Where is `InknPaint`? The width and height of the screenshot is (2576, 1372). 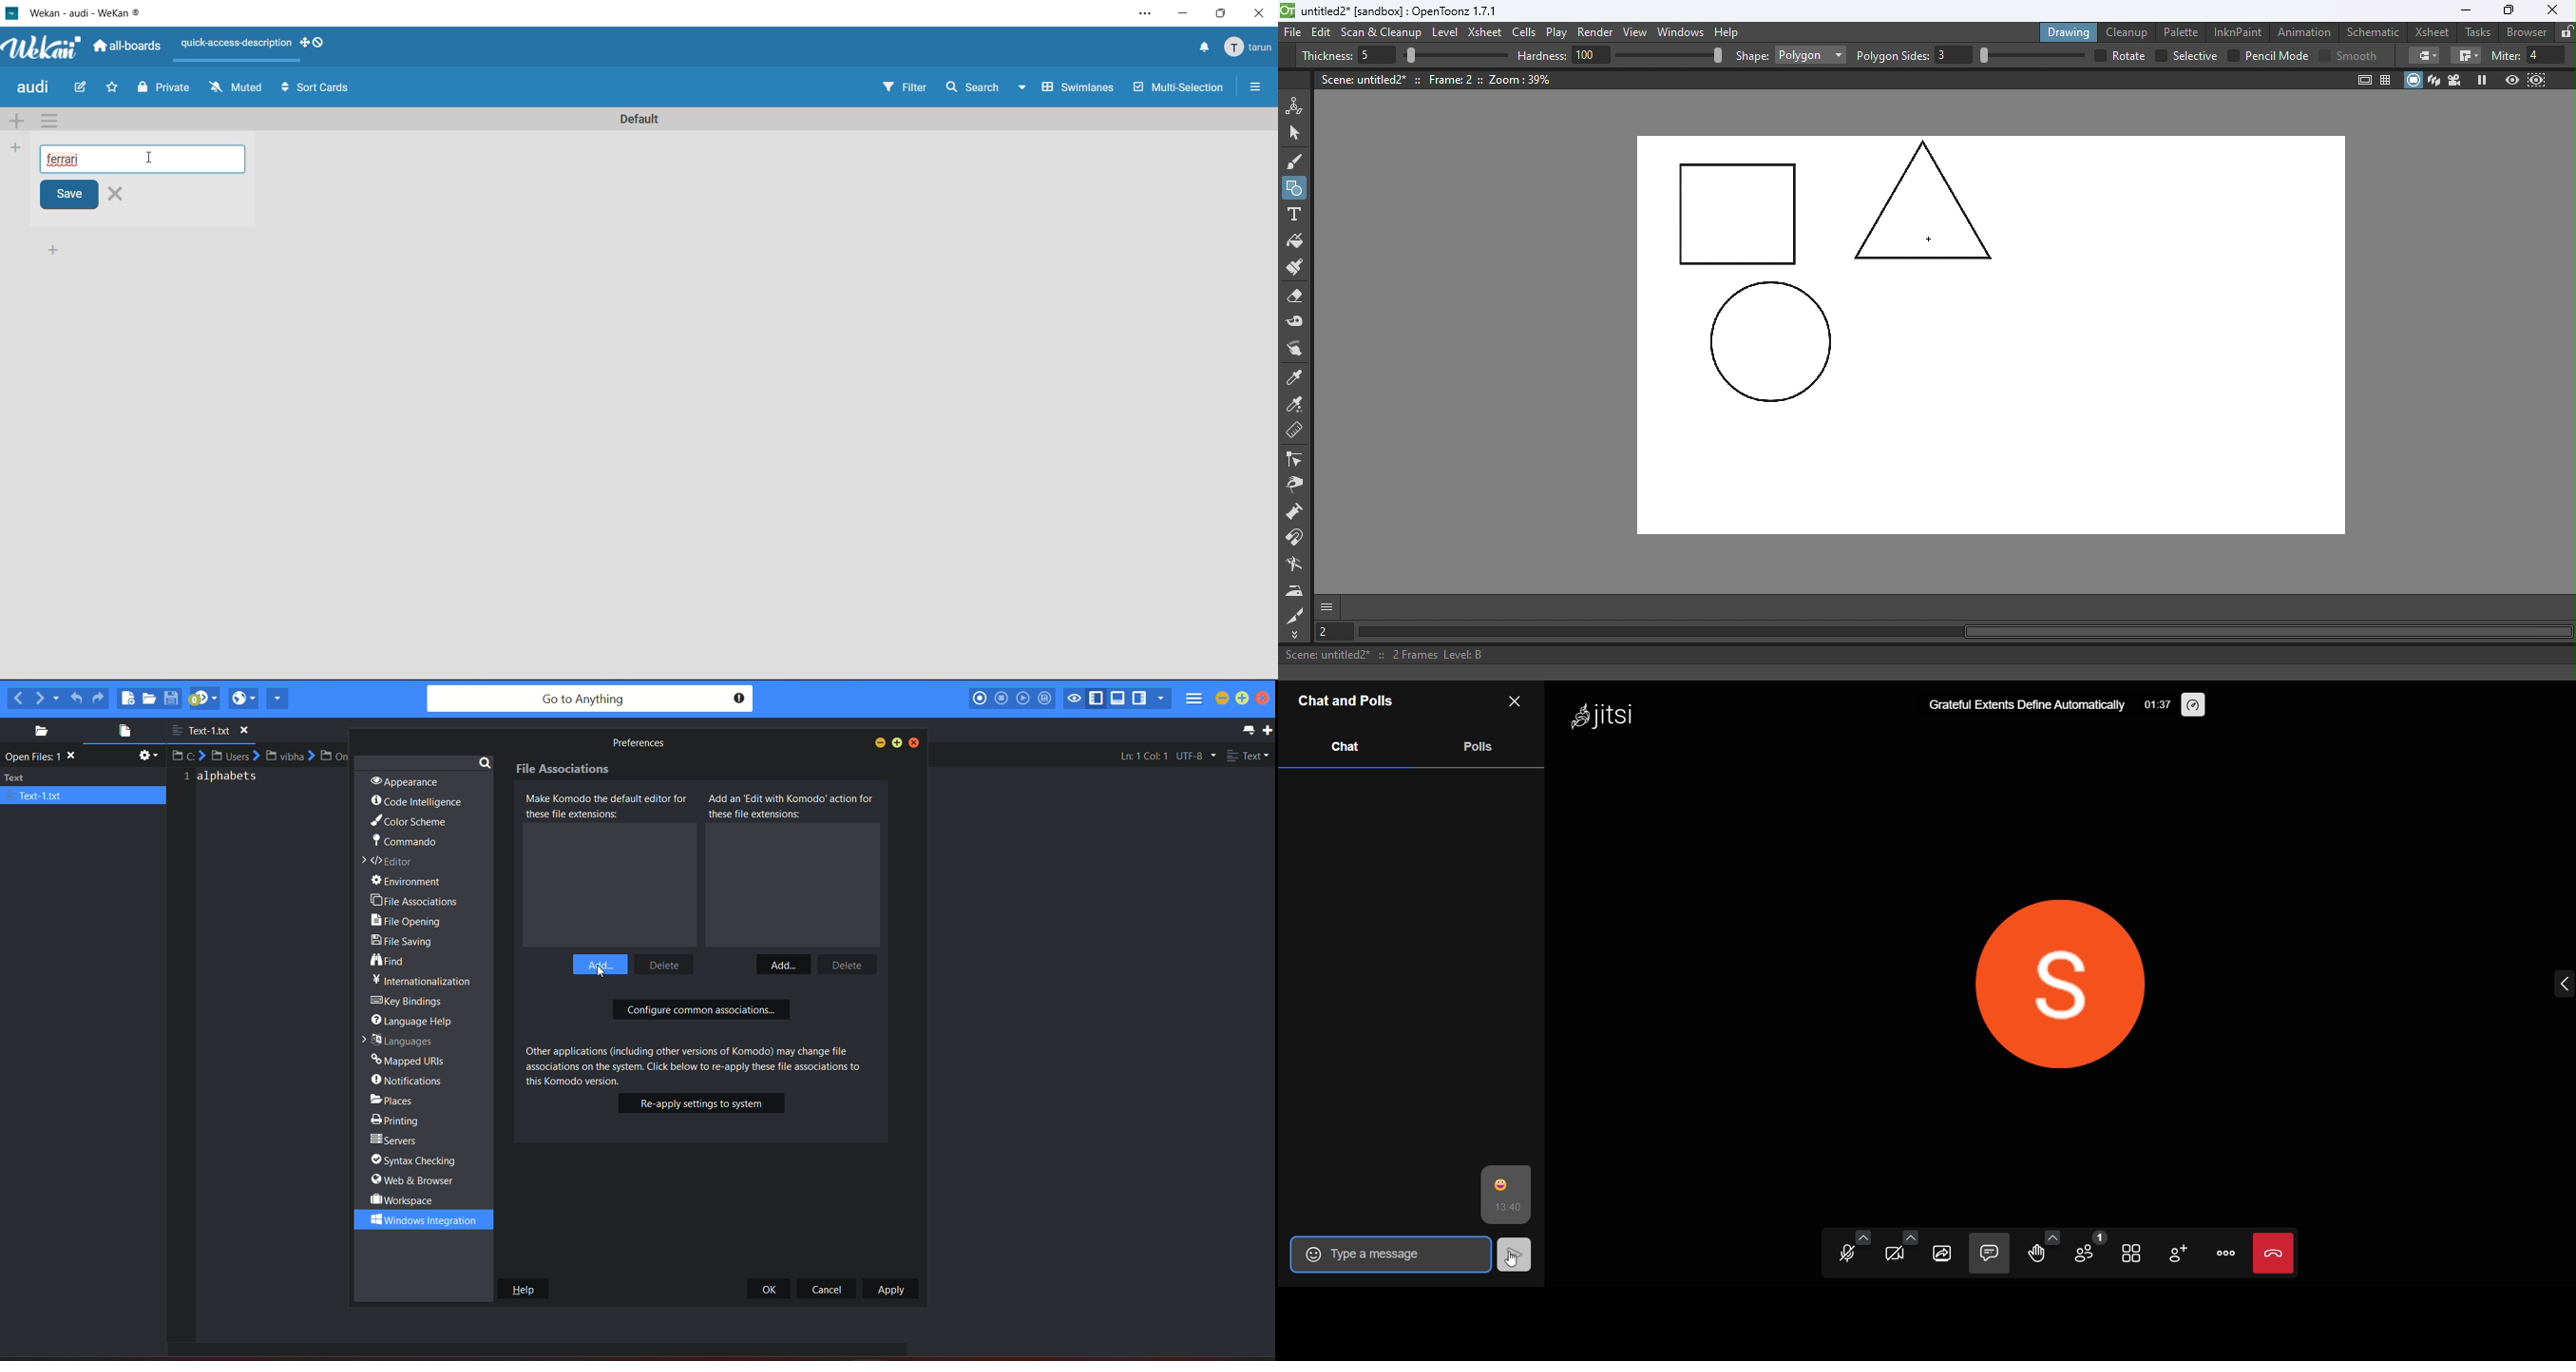
InknPaint is located at coordinates (2239, 30).